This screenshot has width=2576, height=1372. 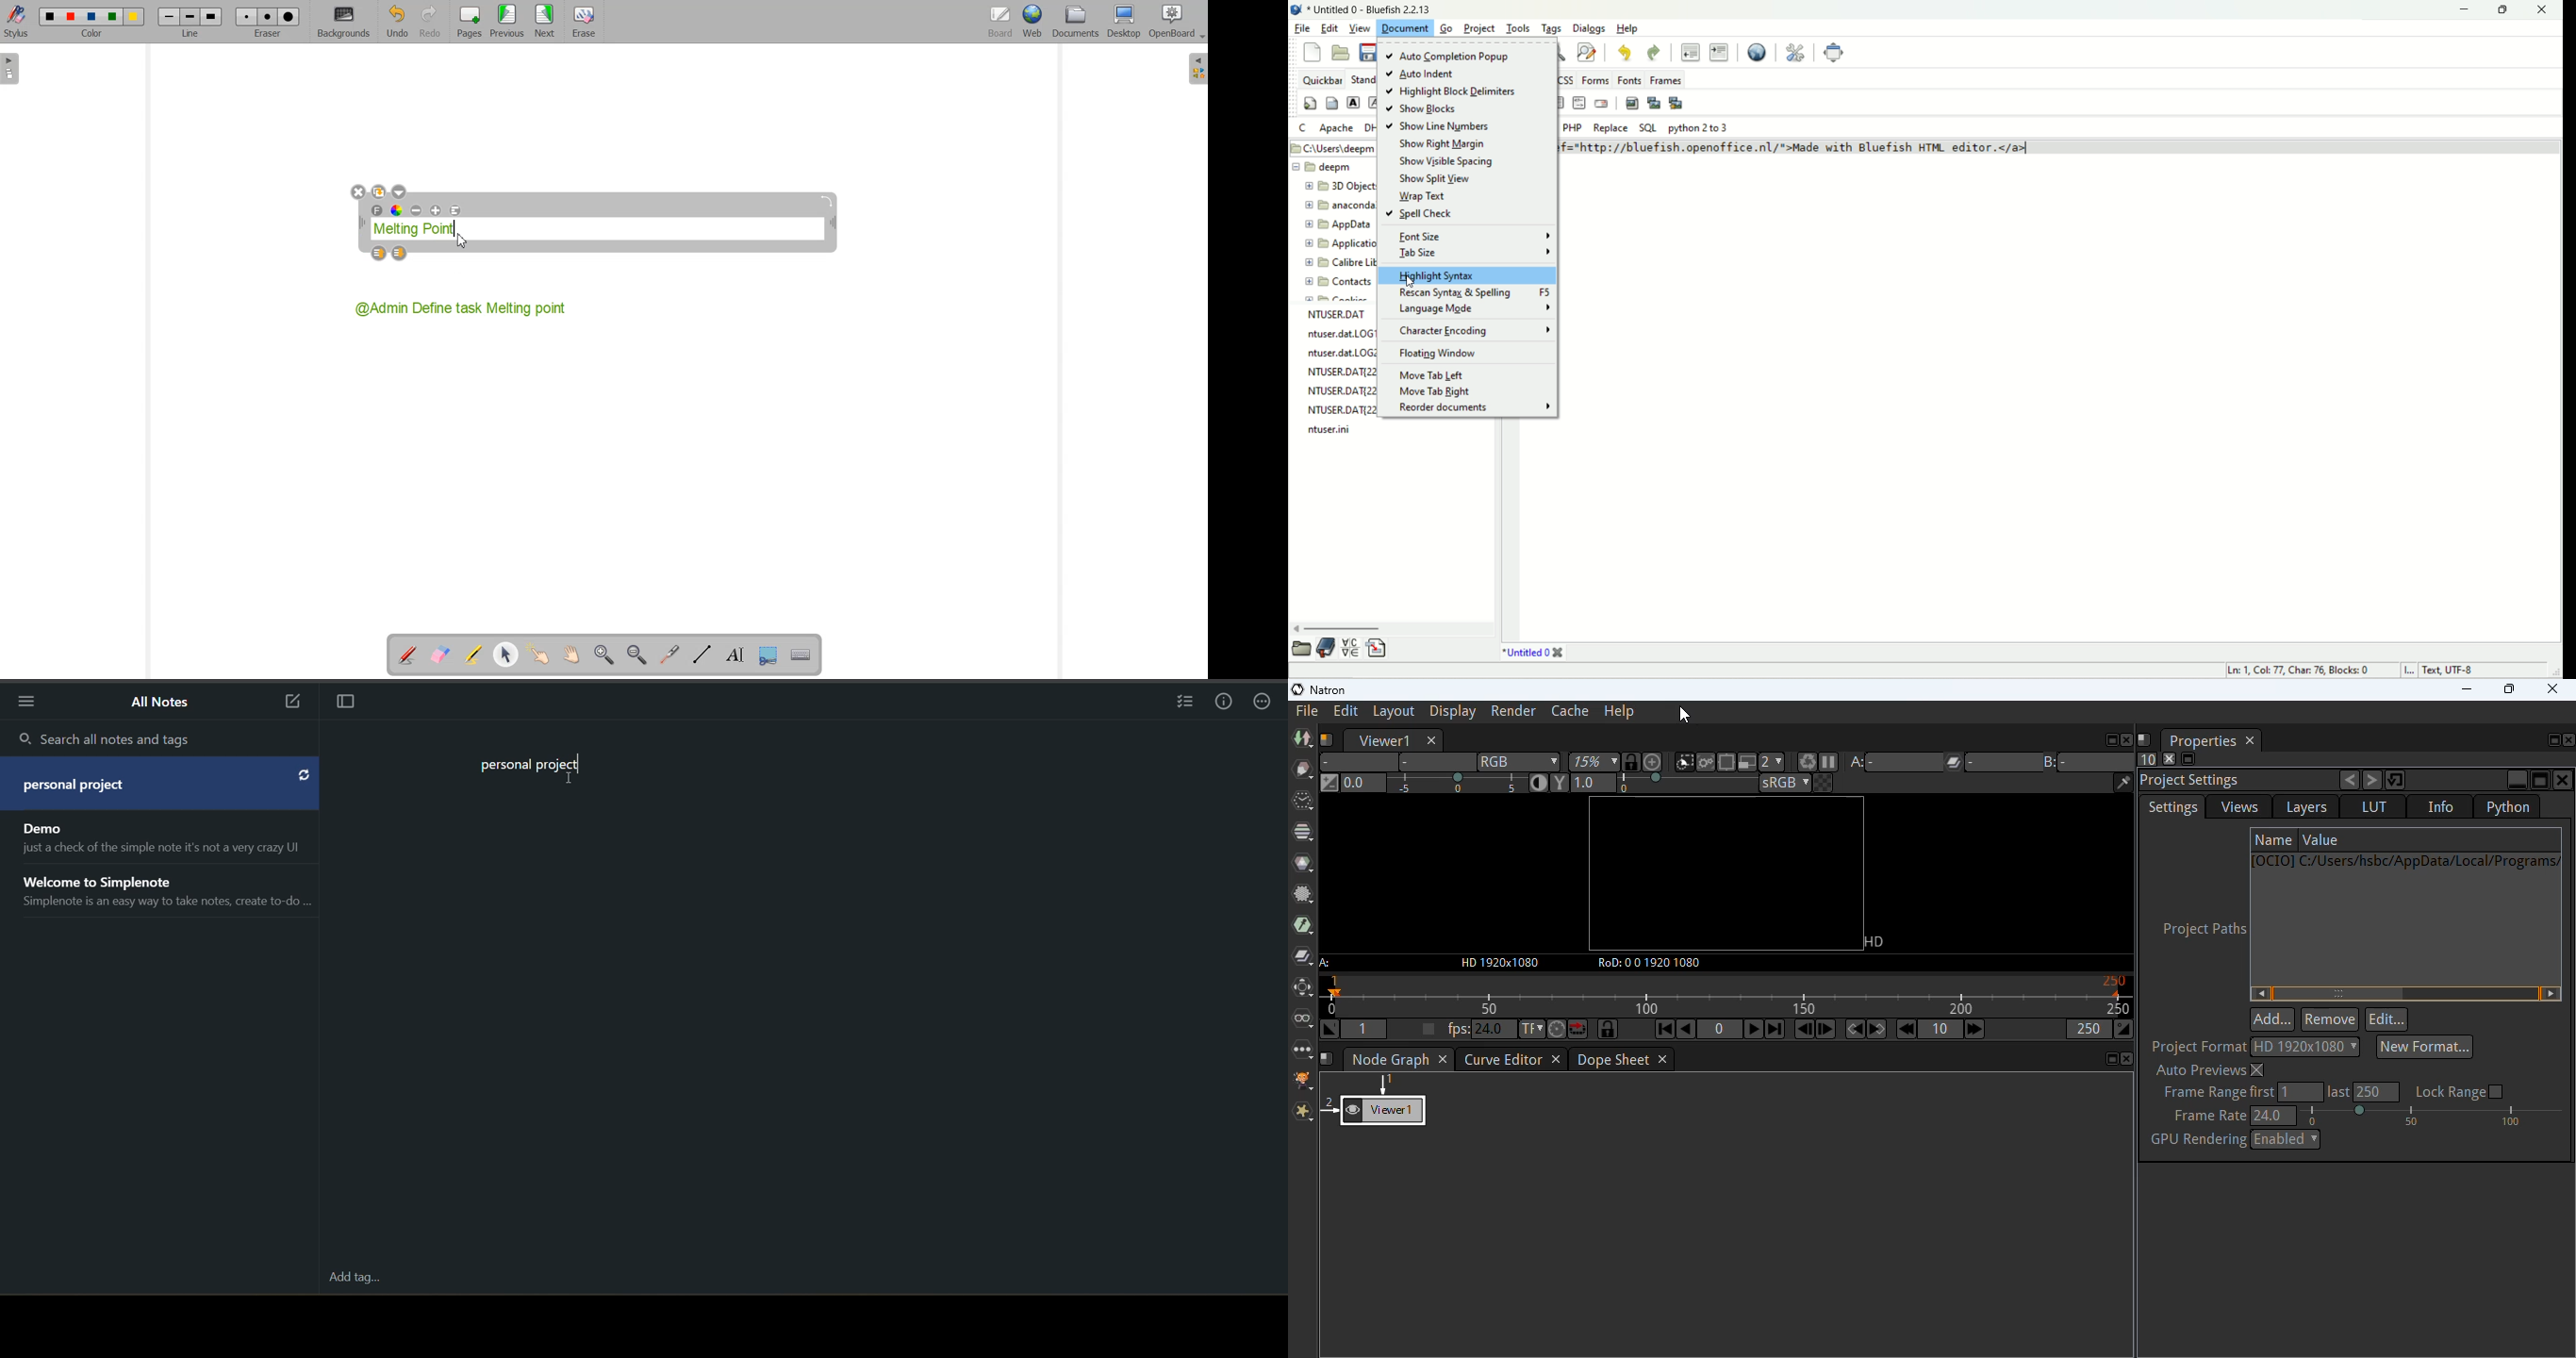 I want to click on add tag, so click(x=354, y=1277).